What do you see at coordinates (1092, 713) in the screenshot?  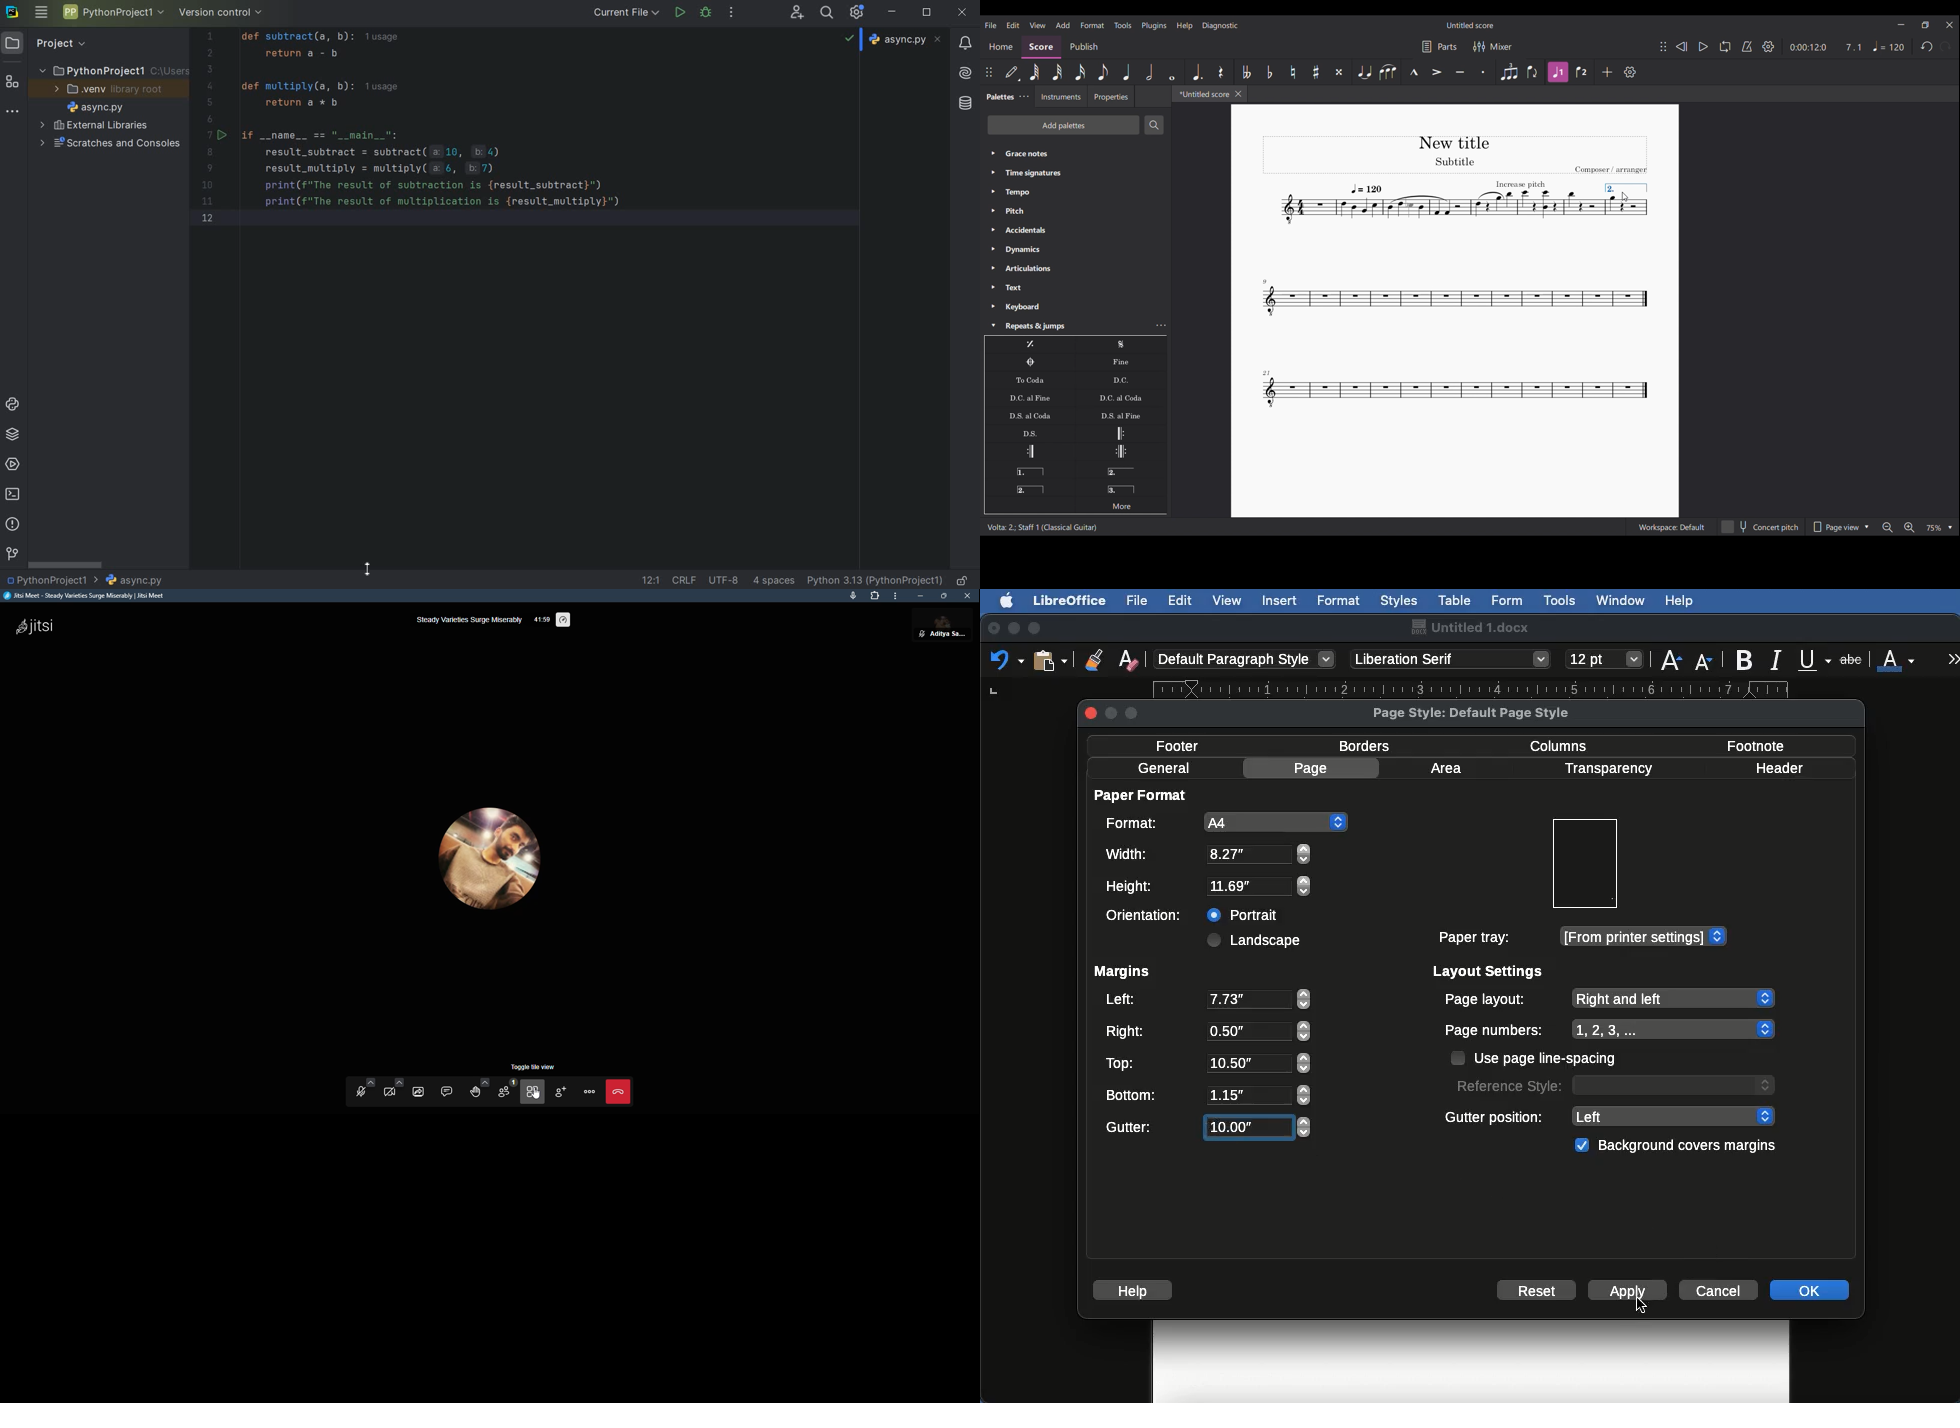 I see `close` at bounding box center [1092, 713].